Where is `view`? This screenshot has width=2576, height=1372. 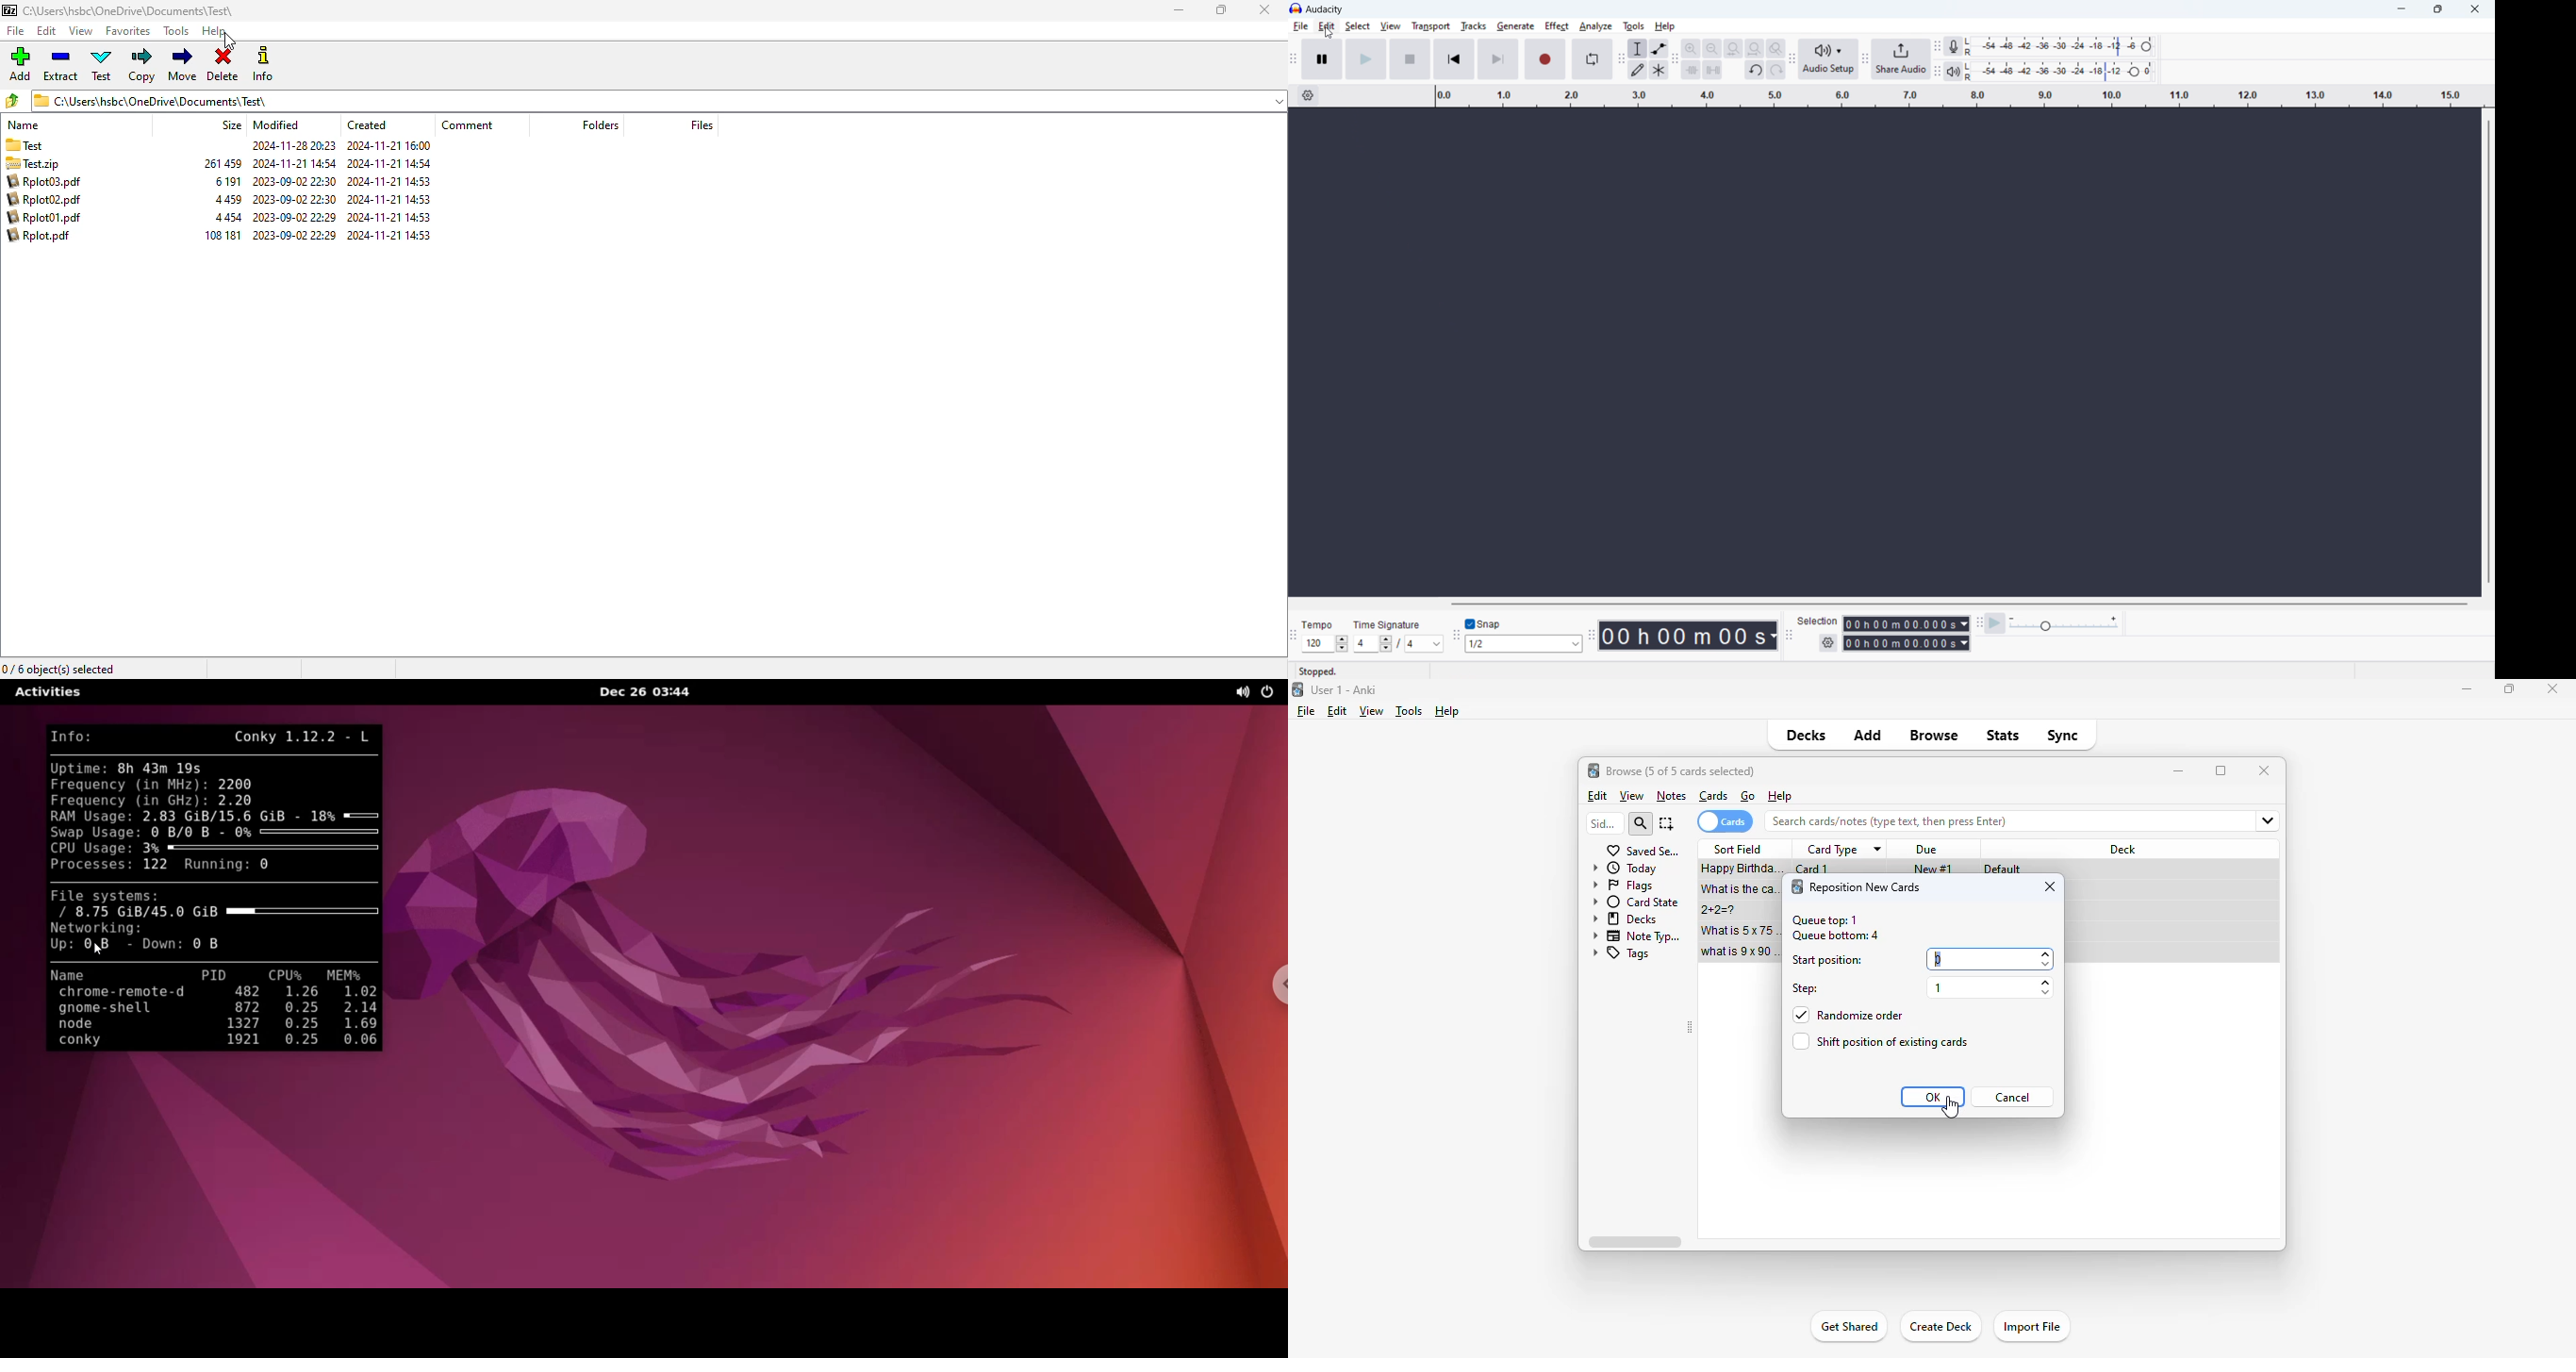 view is located at coordinates (1372, 711).